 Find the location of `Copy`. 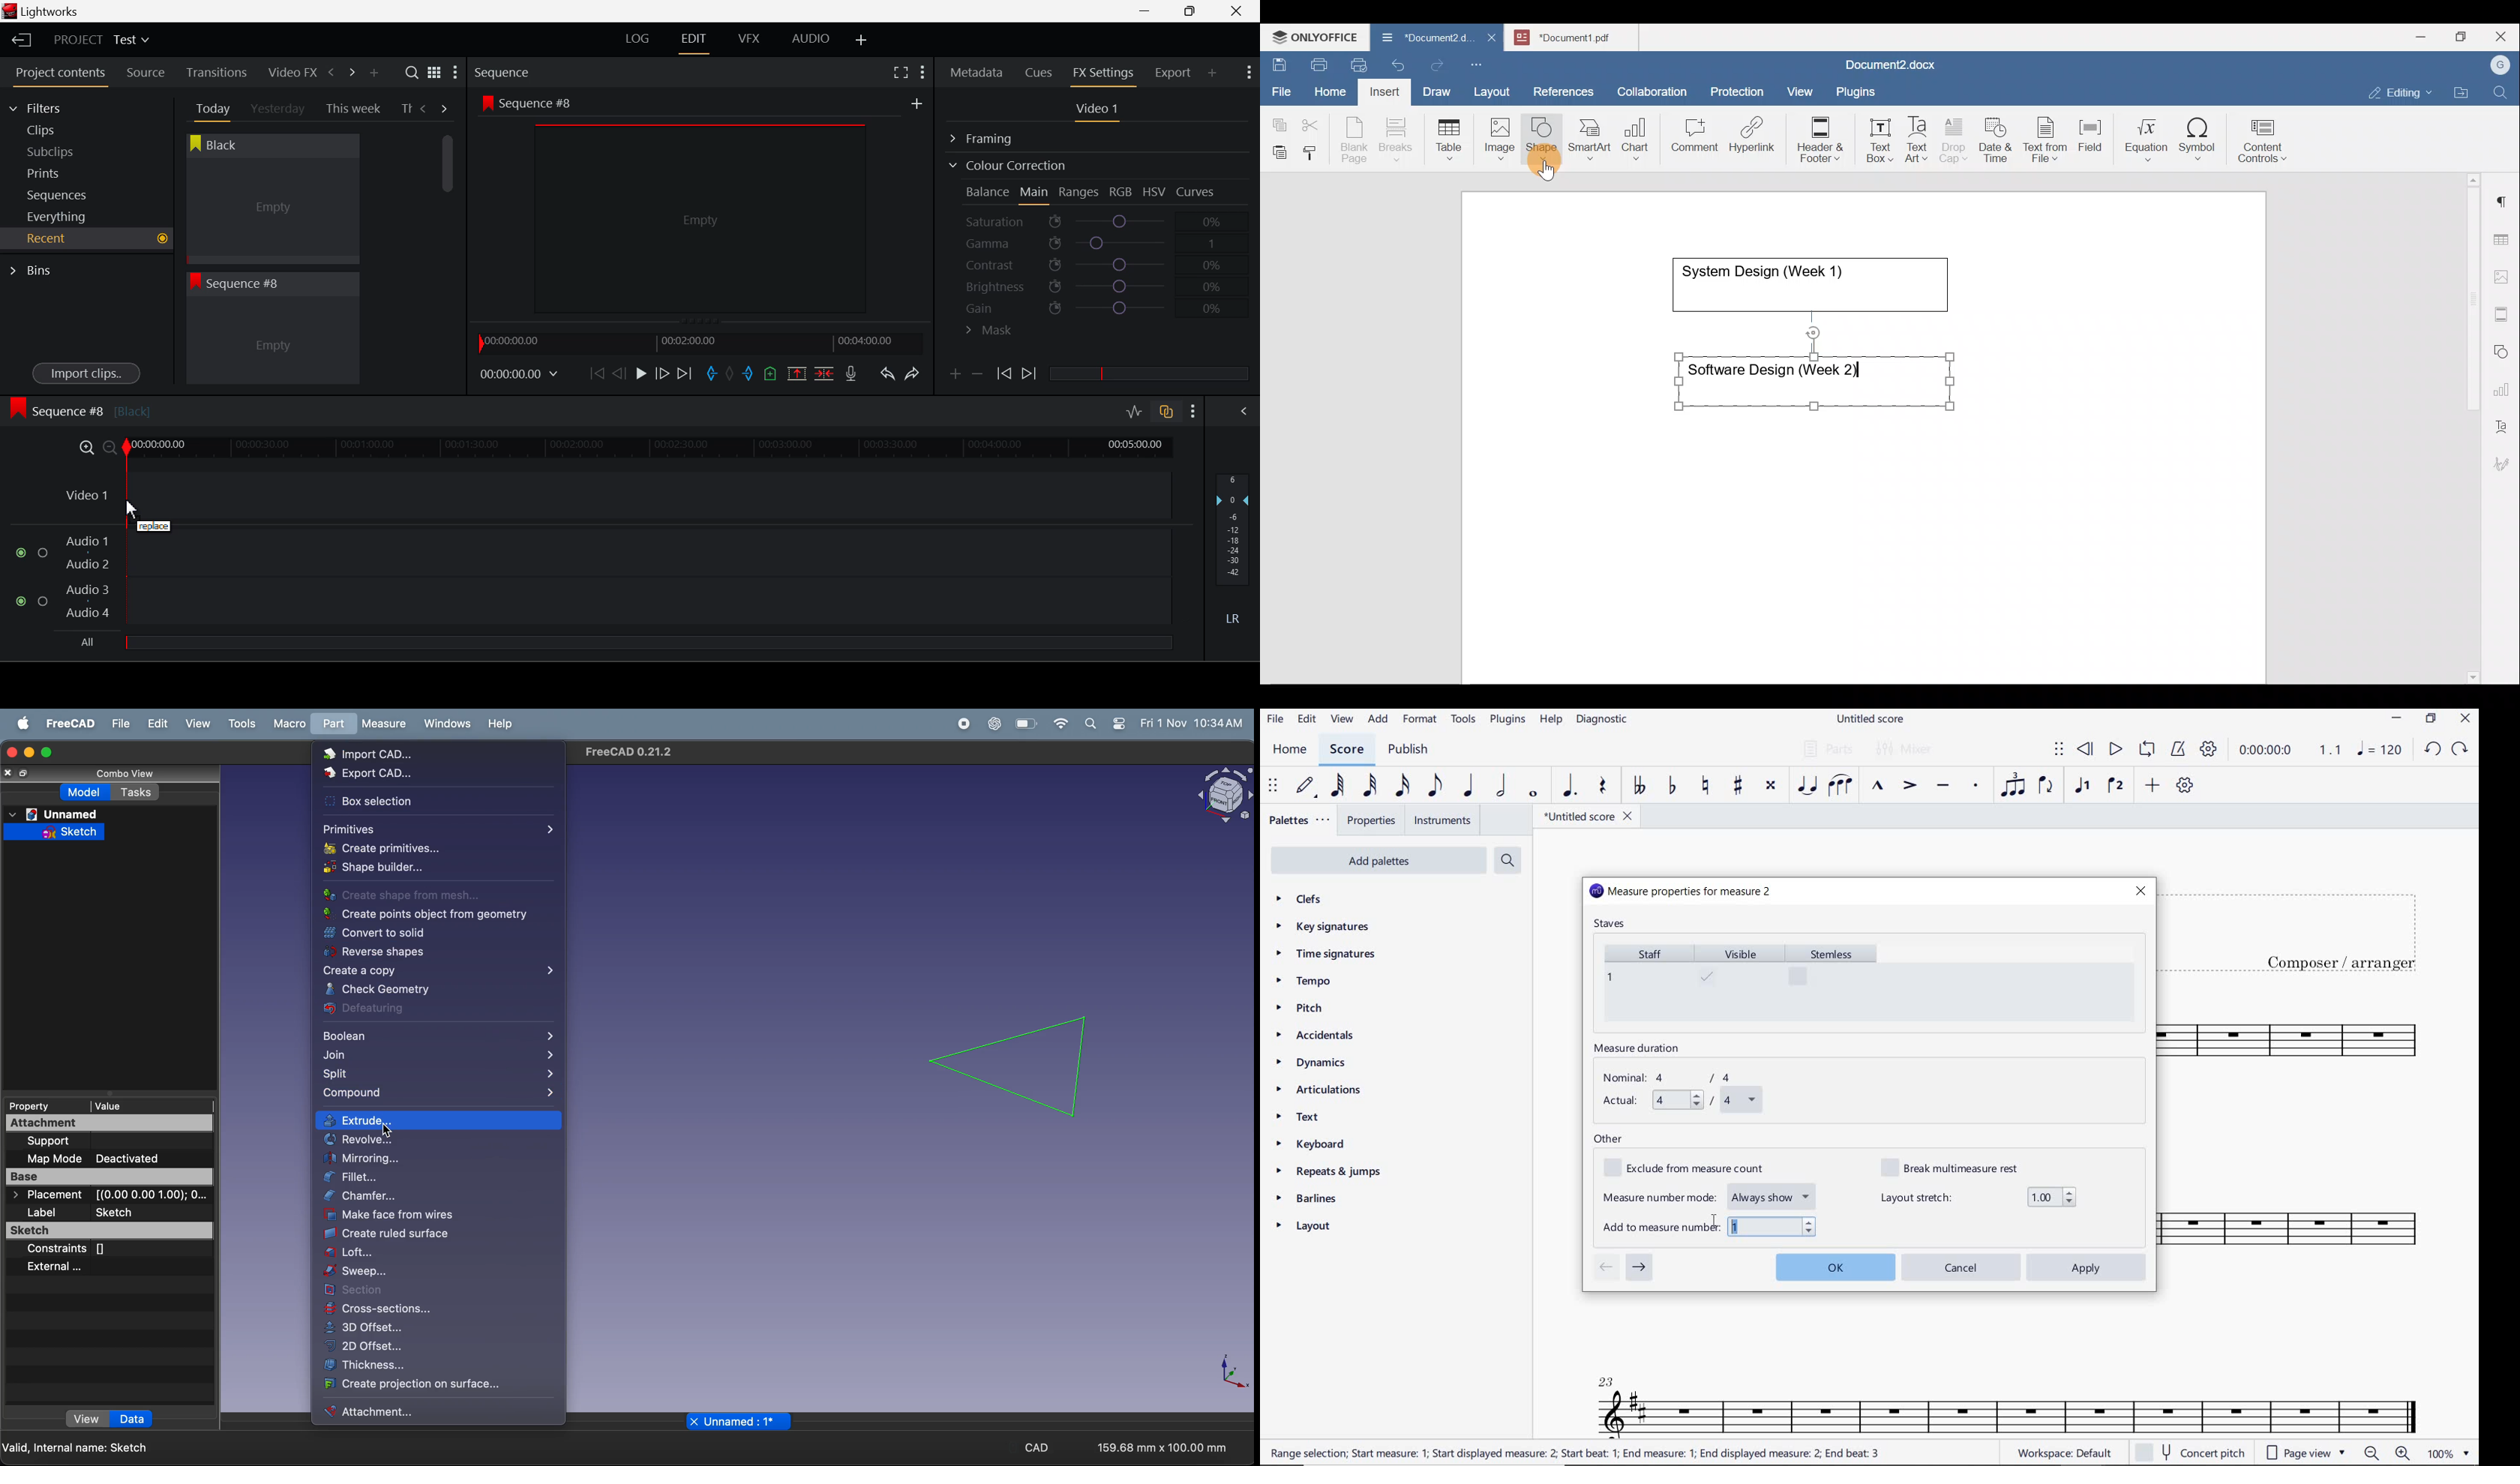

Copy is located at coordinates (1277, 121).